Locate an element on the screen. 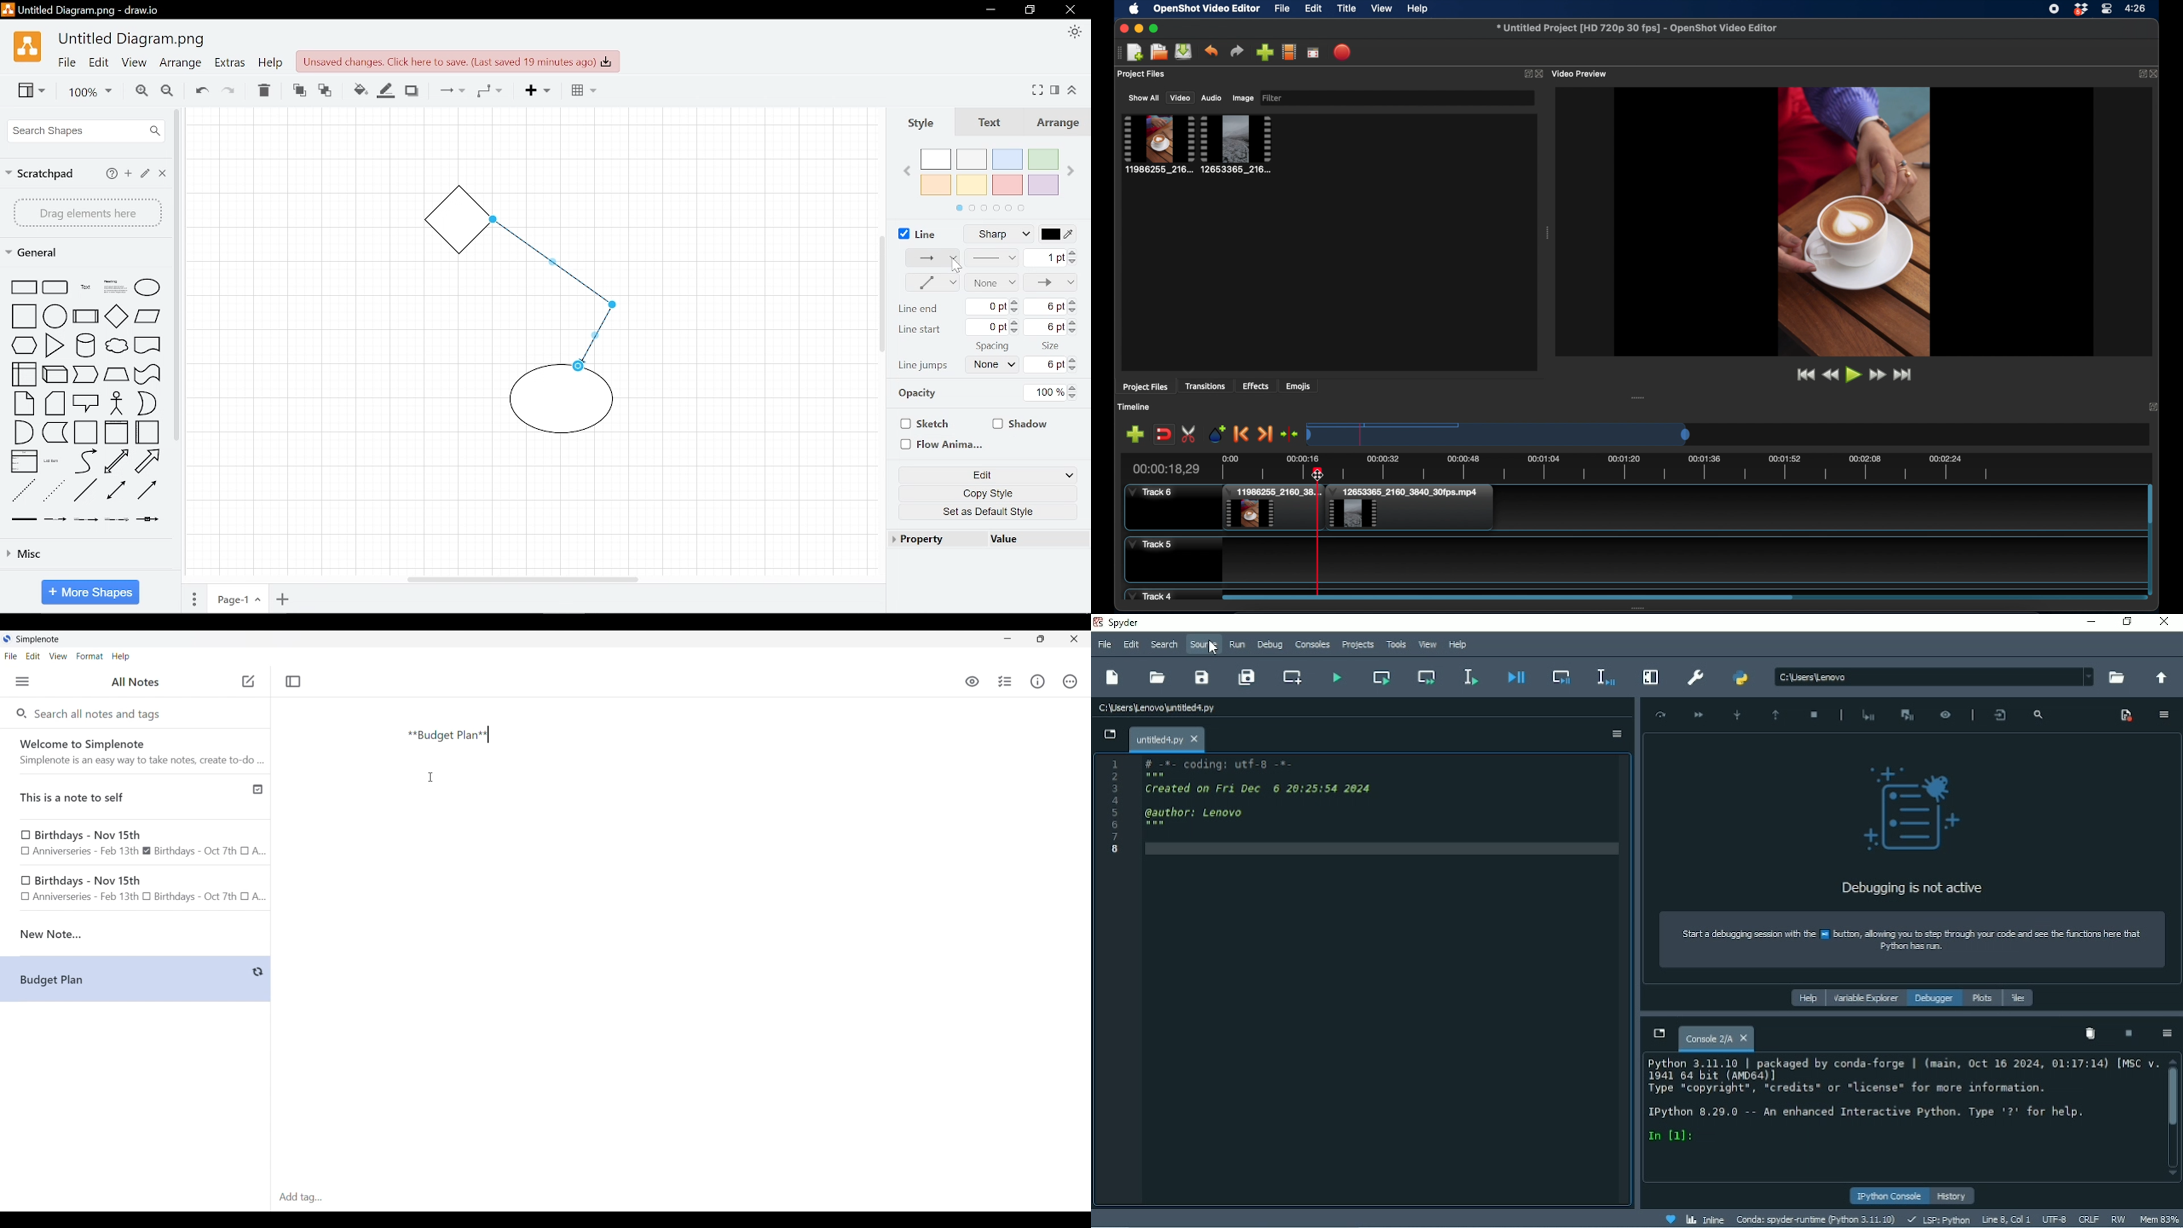 The width and height of the screenshot is (2184, 1232). Mem is located at coordinates (2159, 1219).